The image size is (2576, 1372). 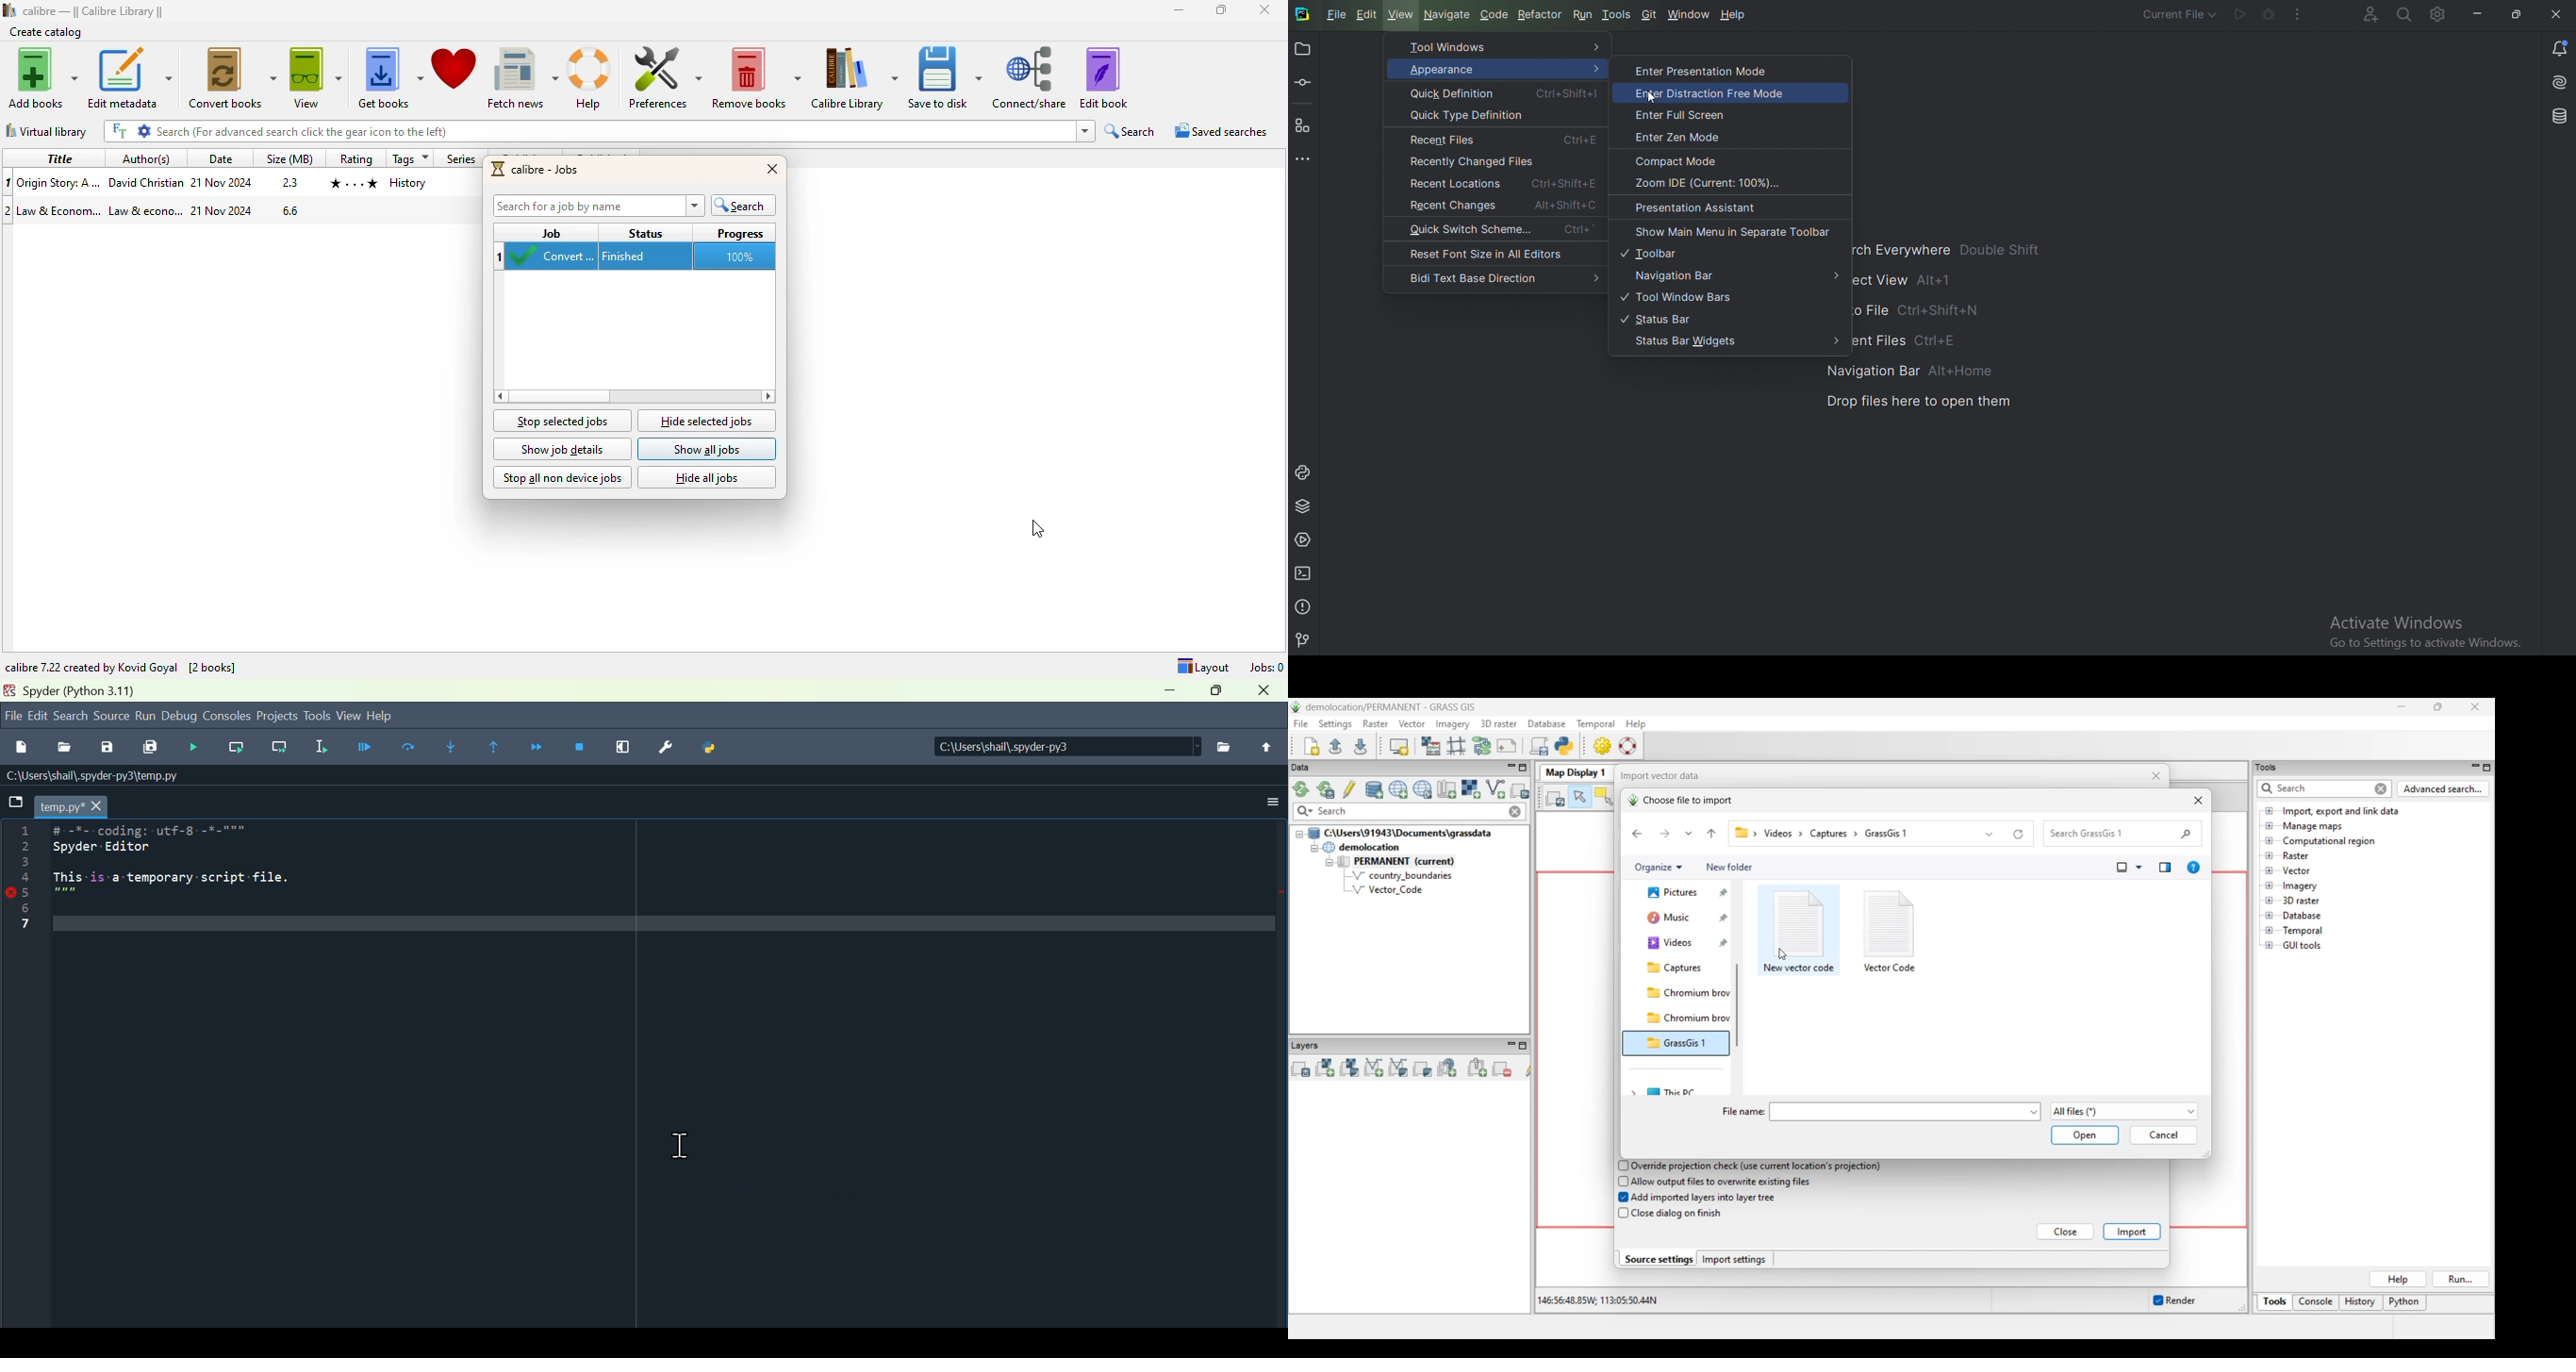 I want to click on Appearance, so click(x=1494, y=69).